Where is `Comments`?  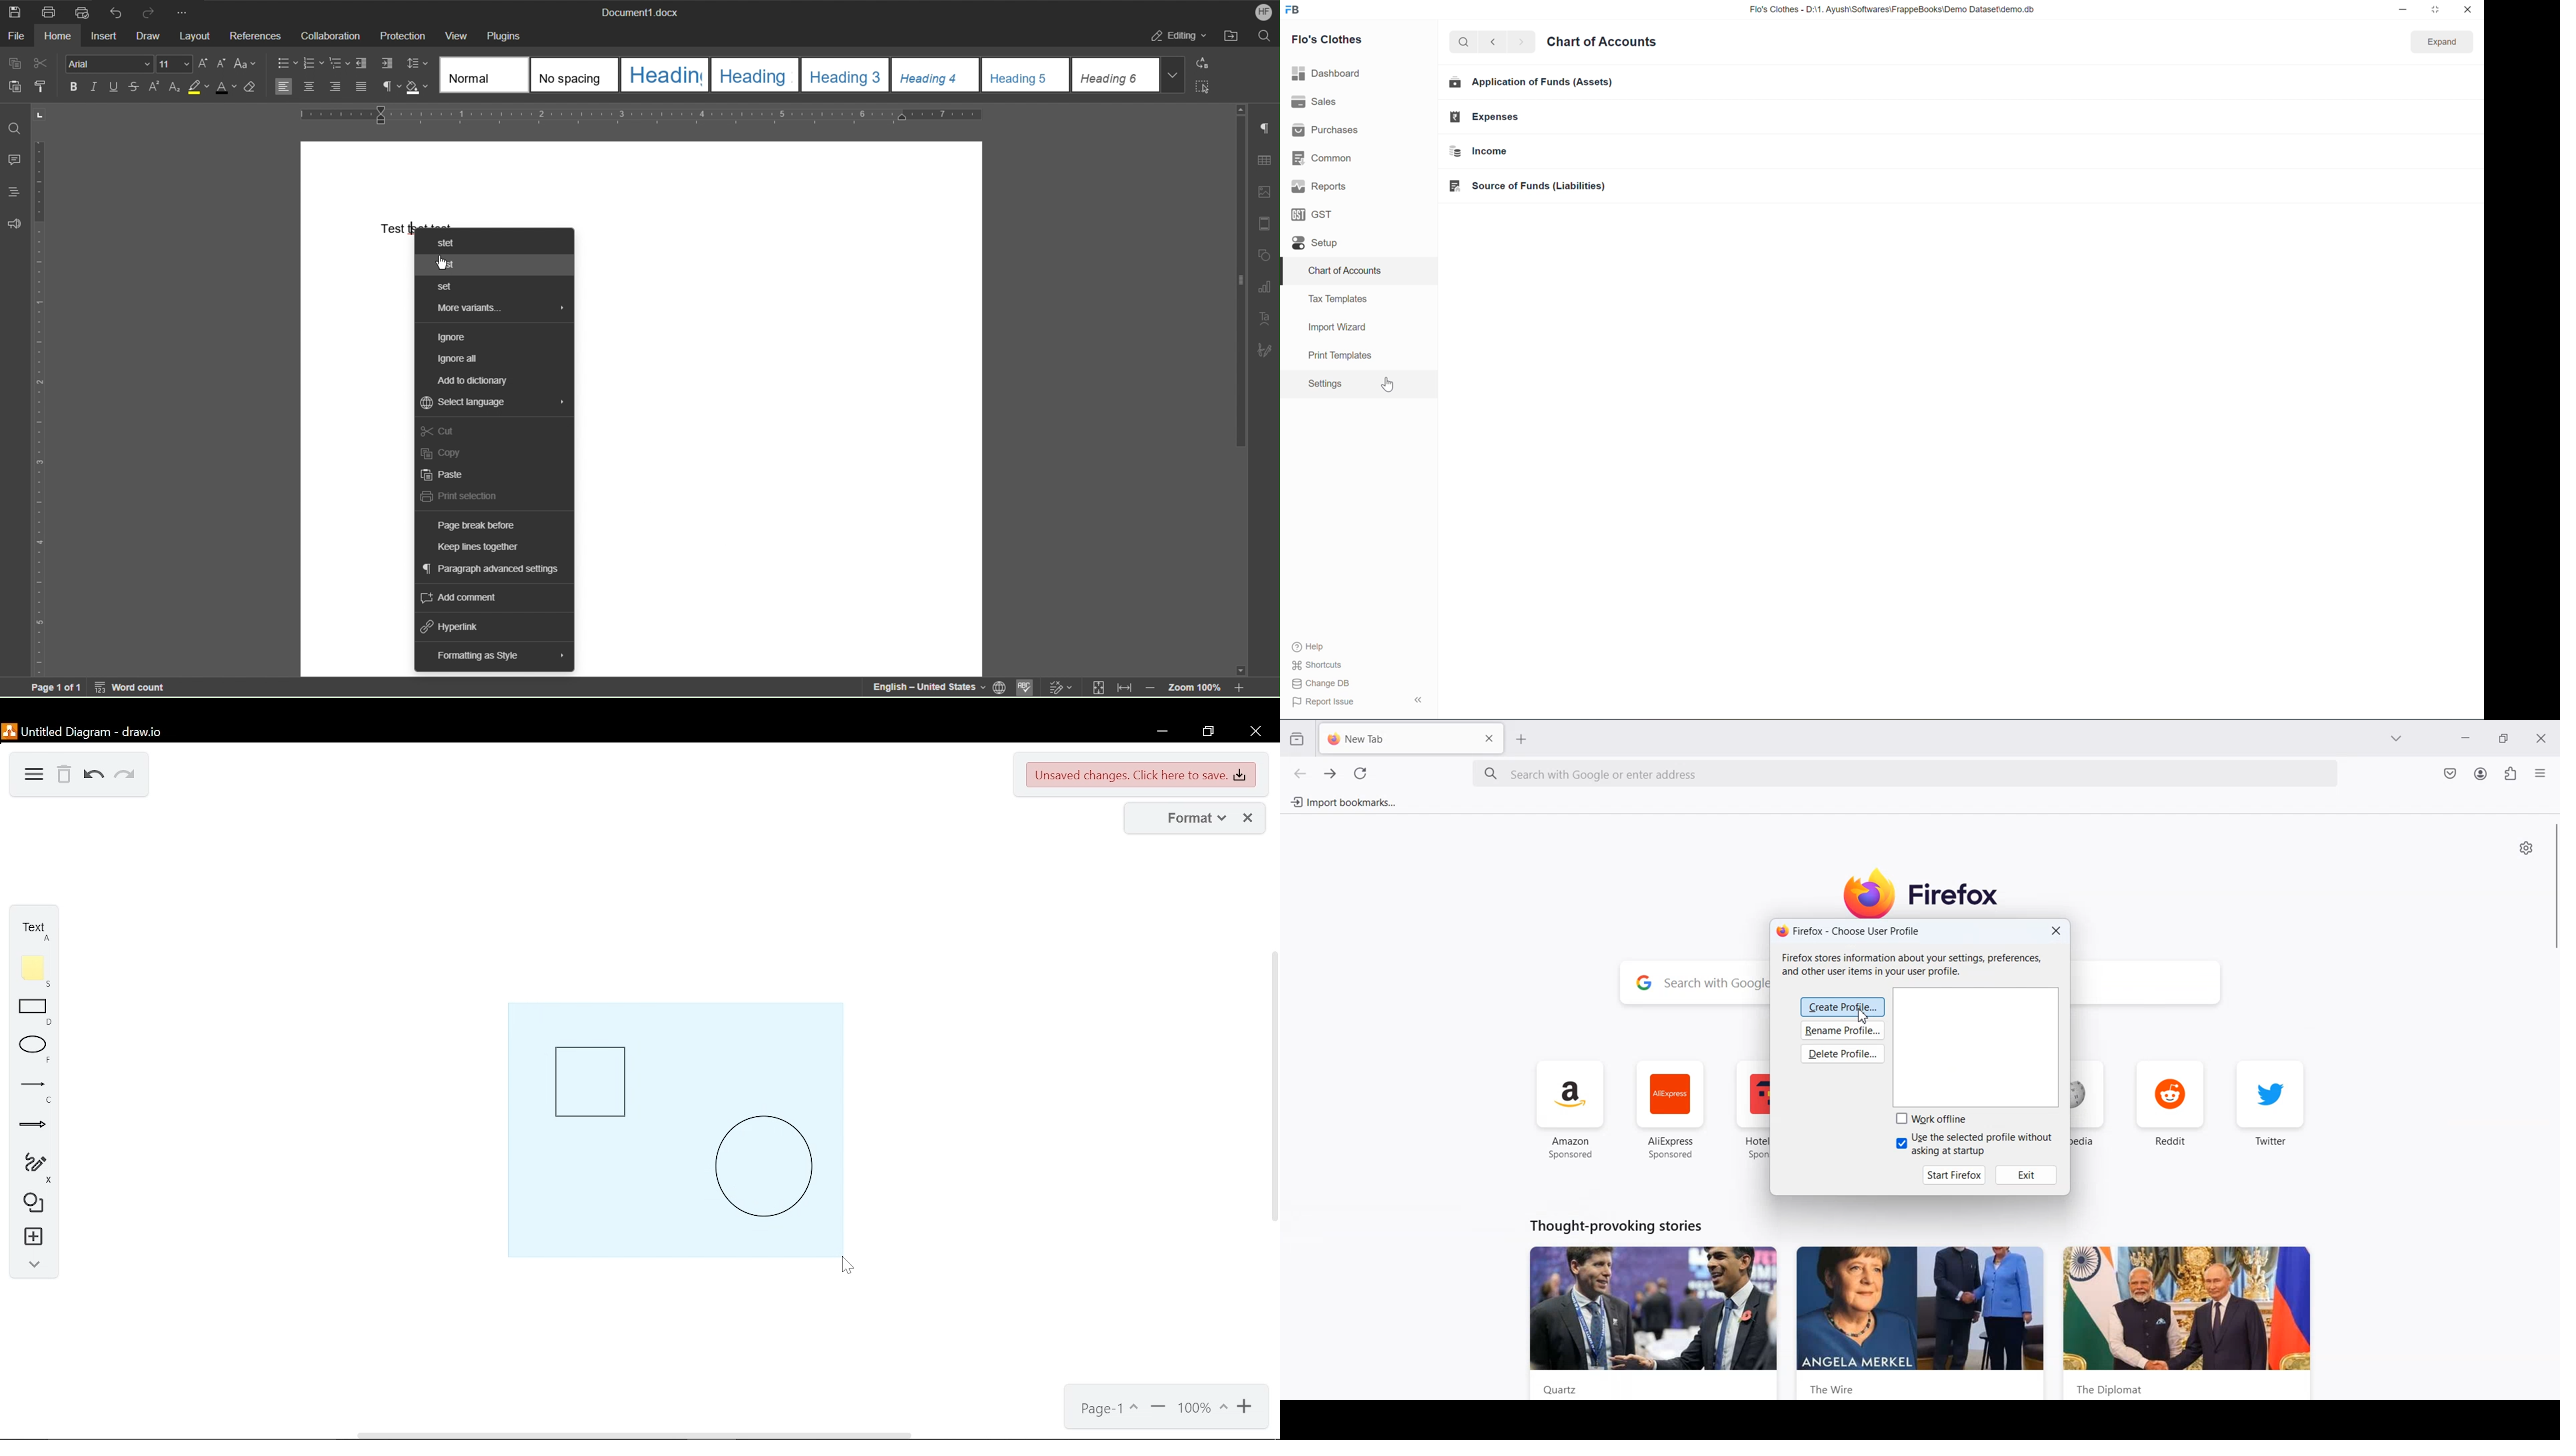
Comments is located at coordinates (13, 160).